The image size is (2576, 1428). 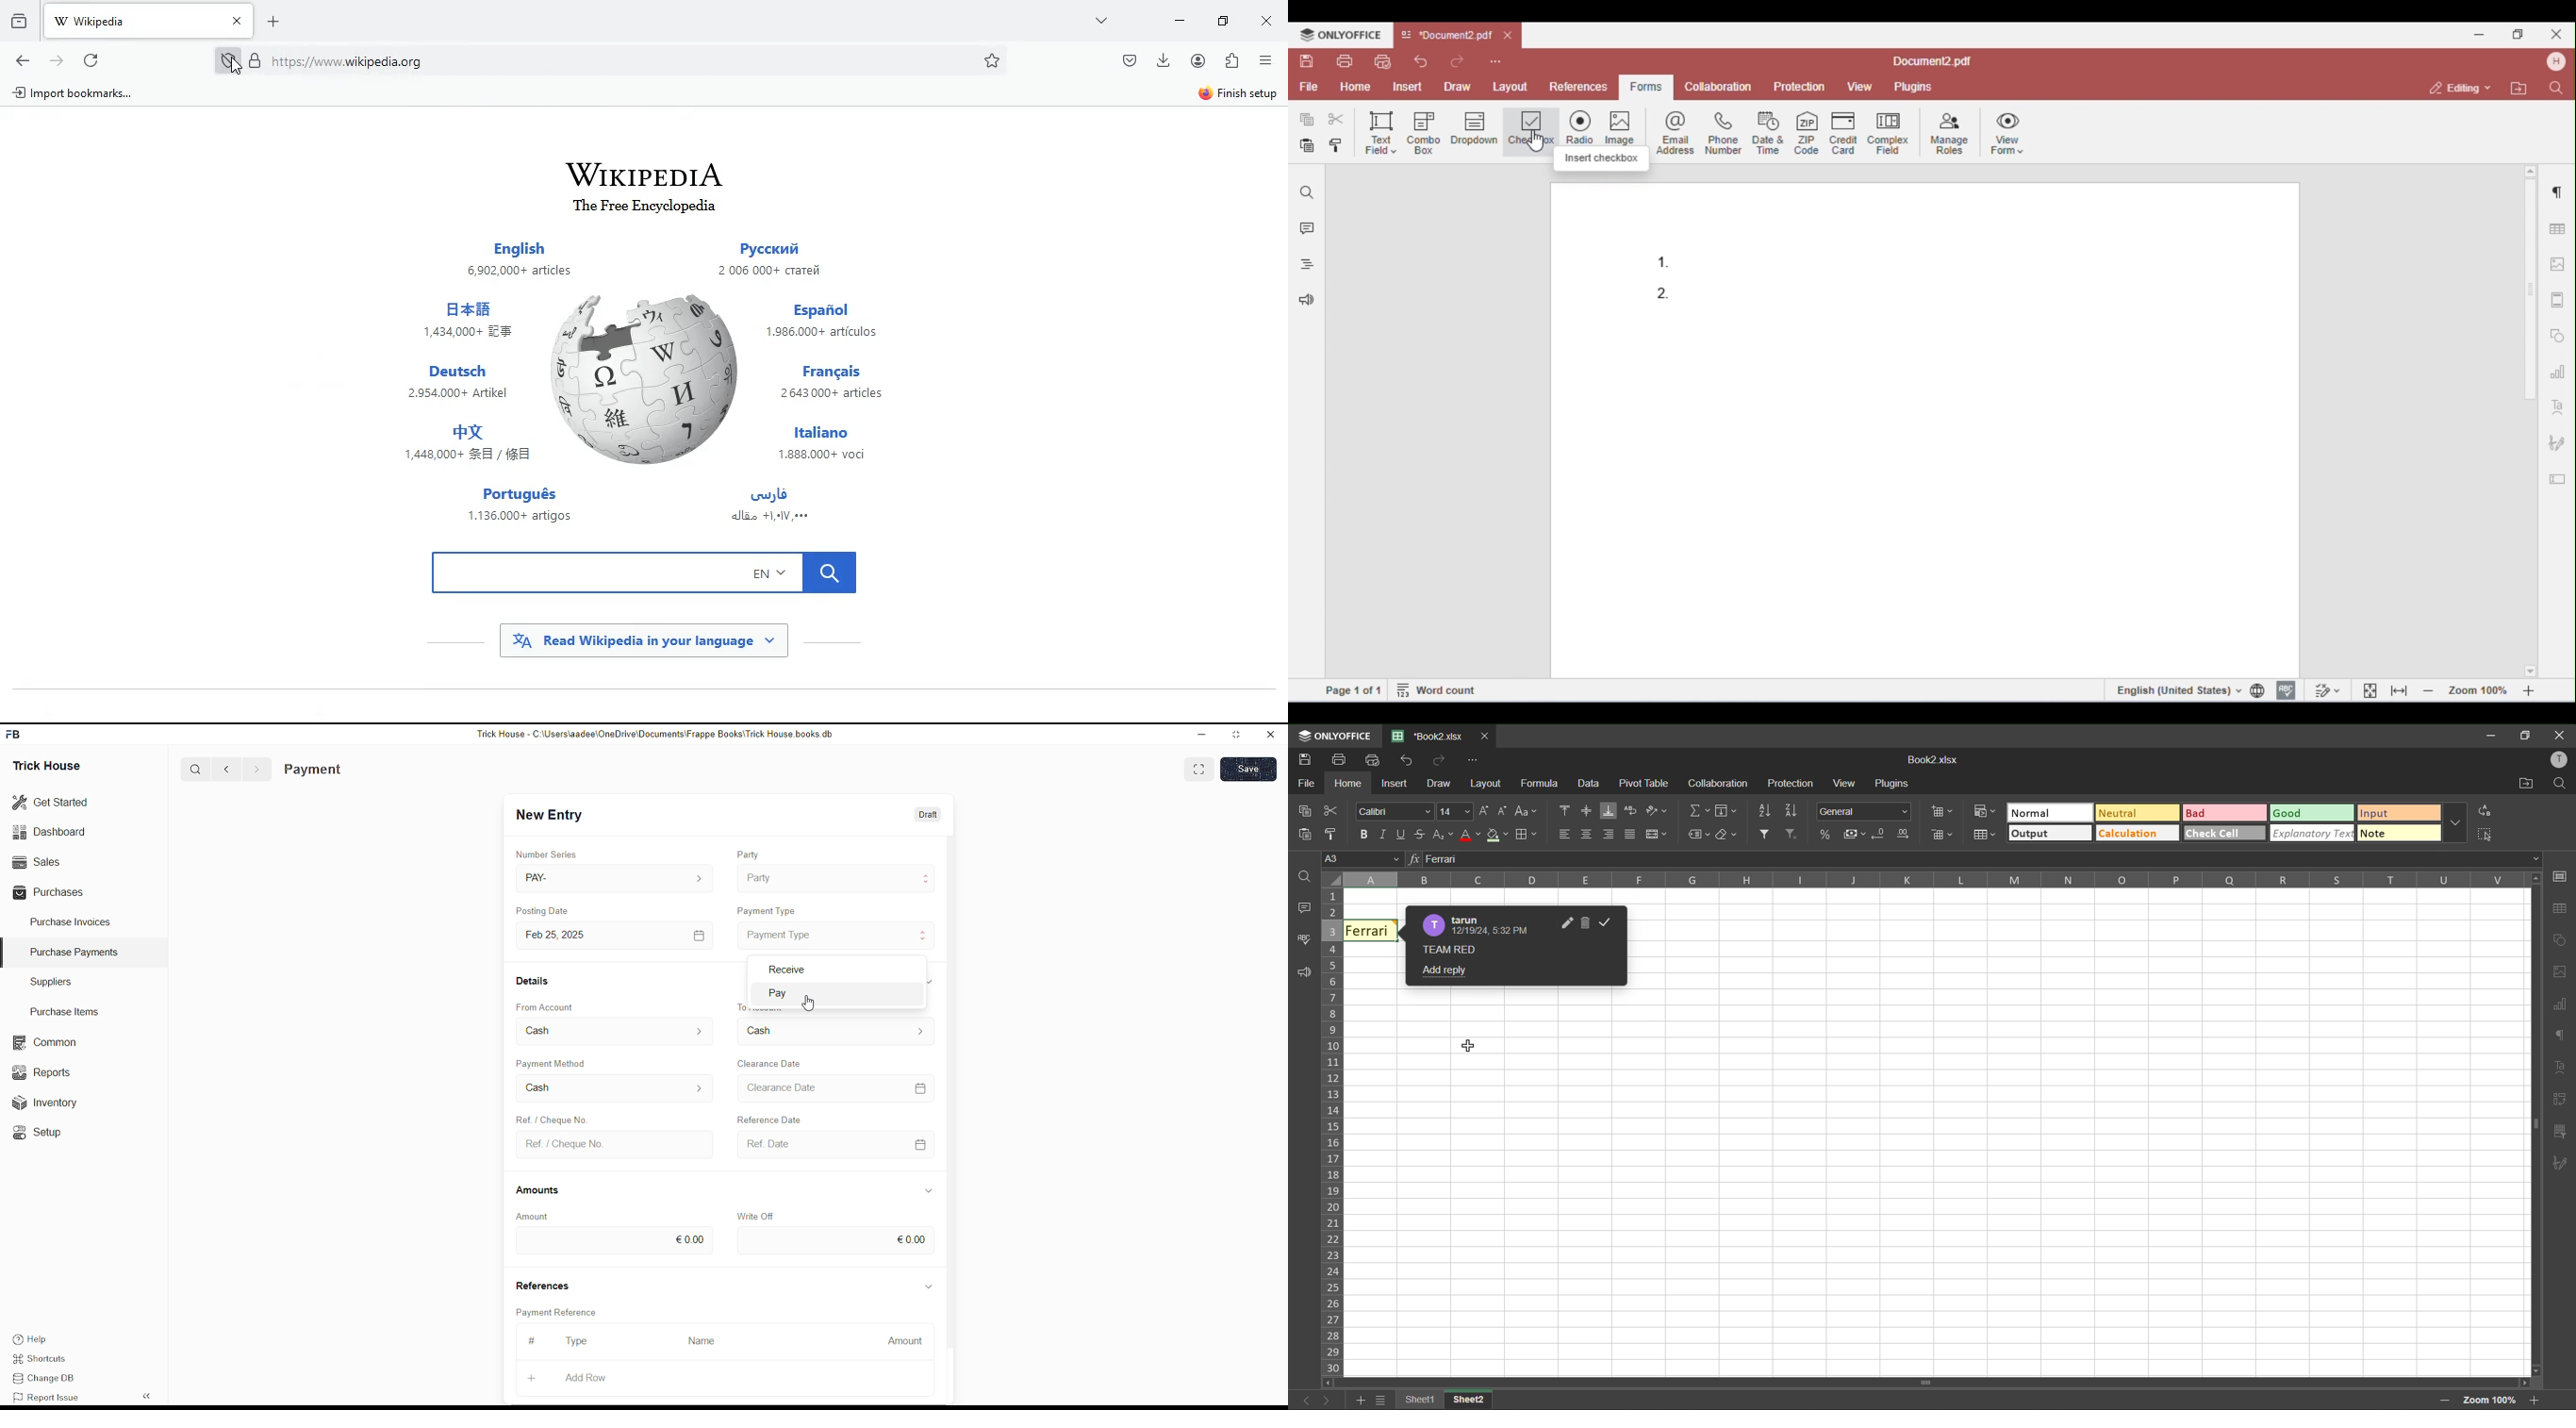 I want to click on Falivunce Dis, so click(x=779, y=1118).